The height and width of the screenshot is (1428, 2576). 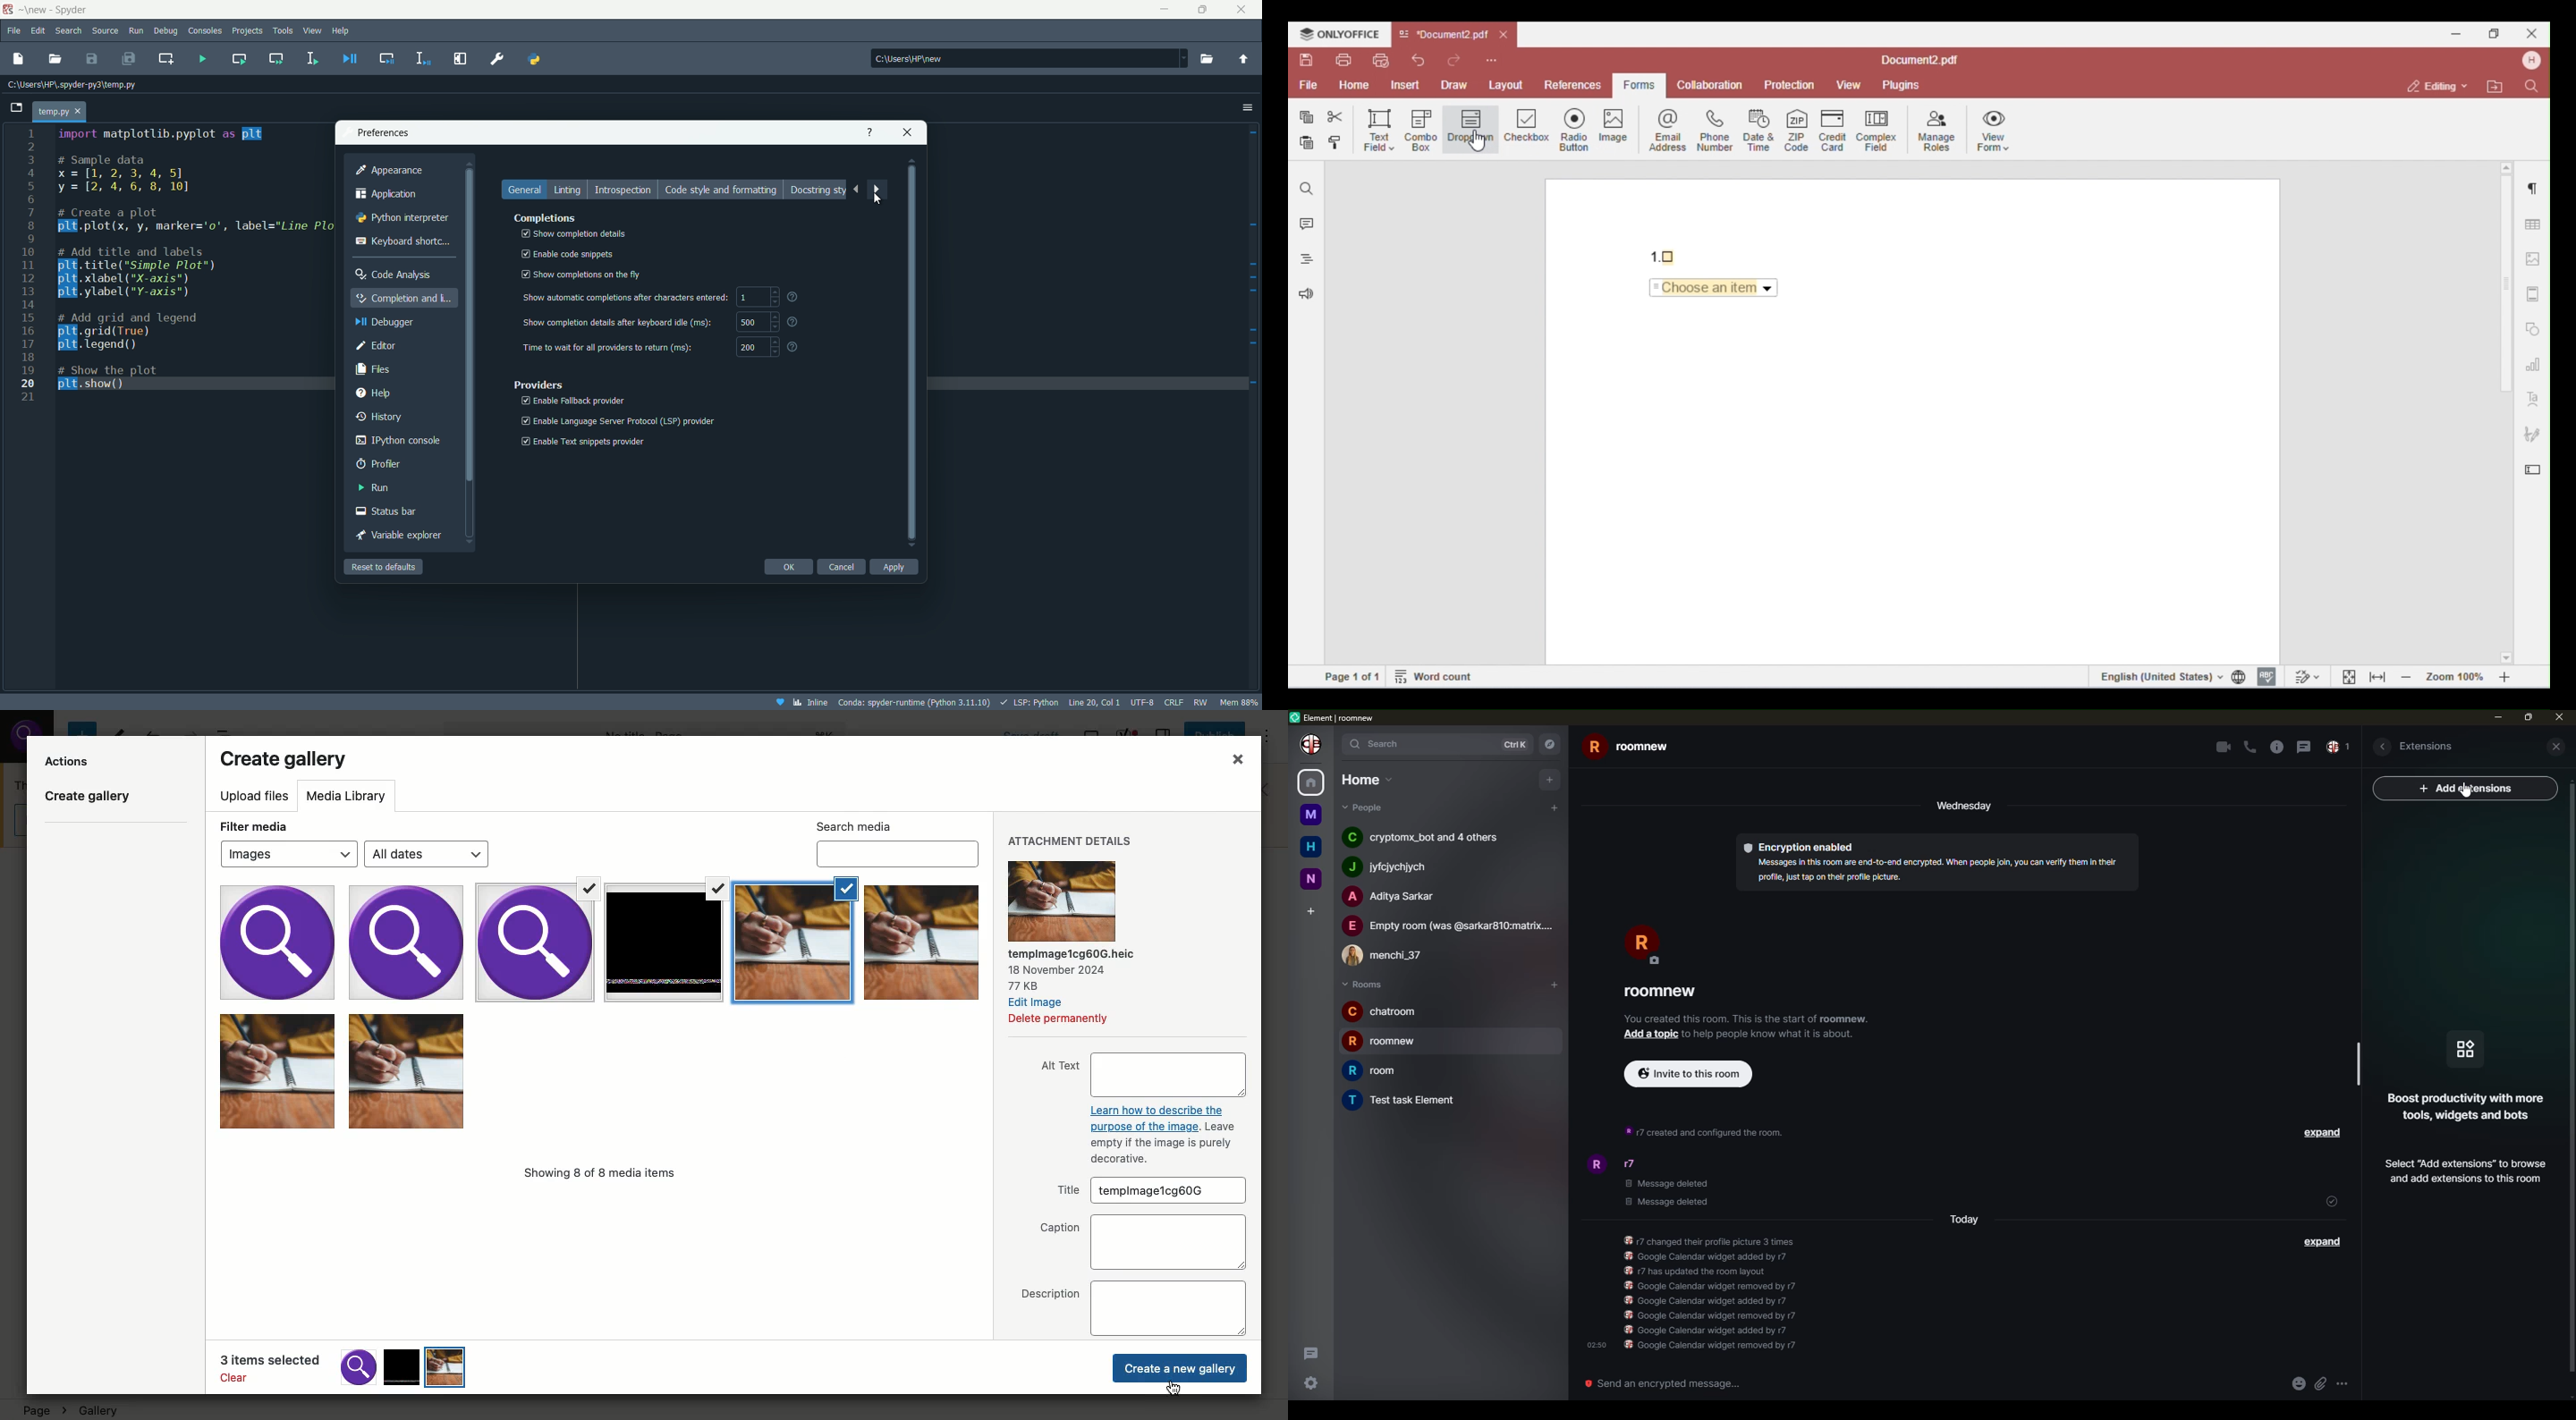 I want to click on info, so click(x=2277, y=748).